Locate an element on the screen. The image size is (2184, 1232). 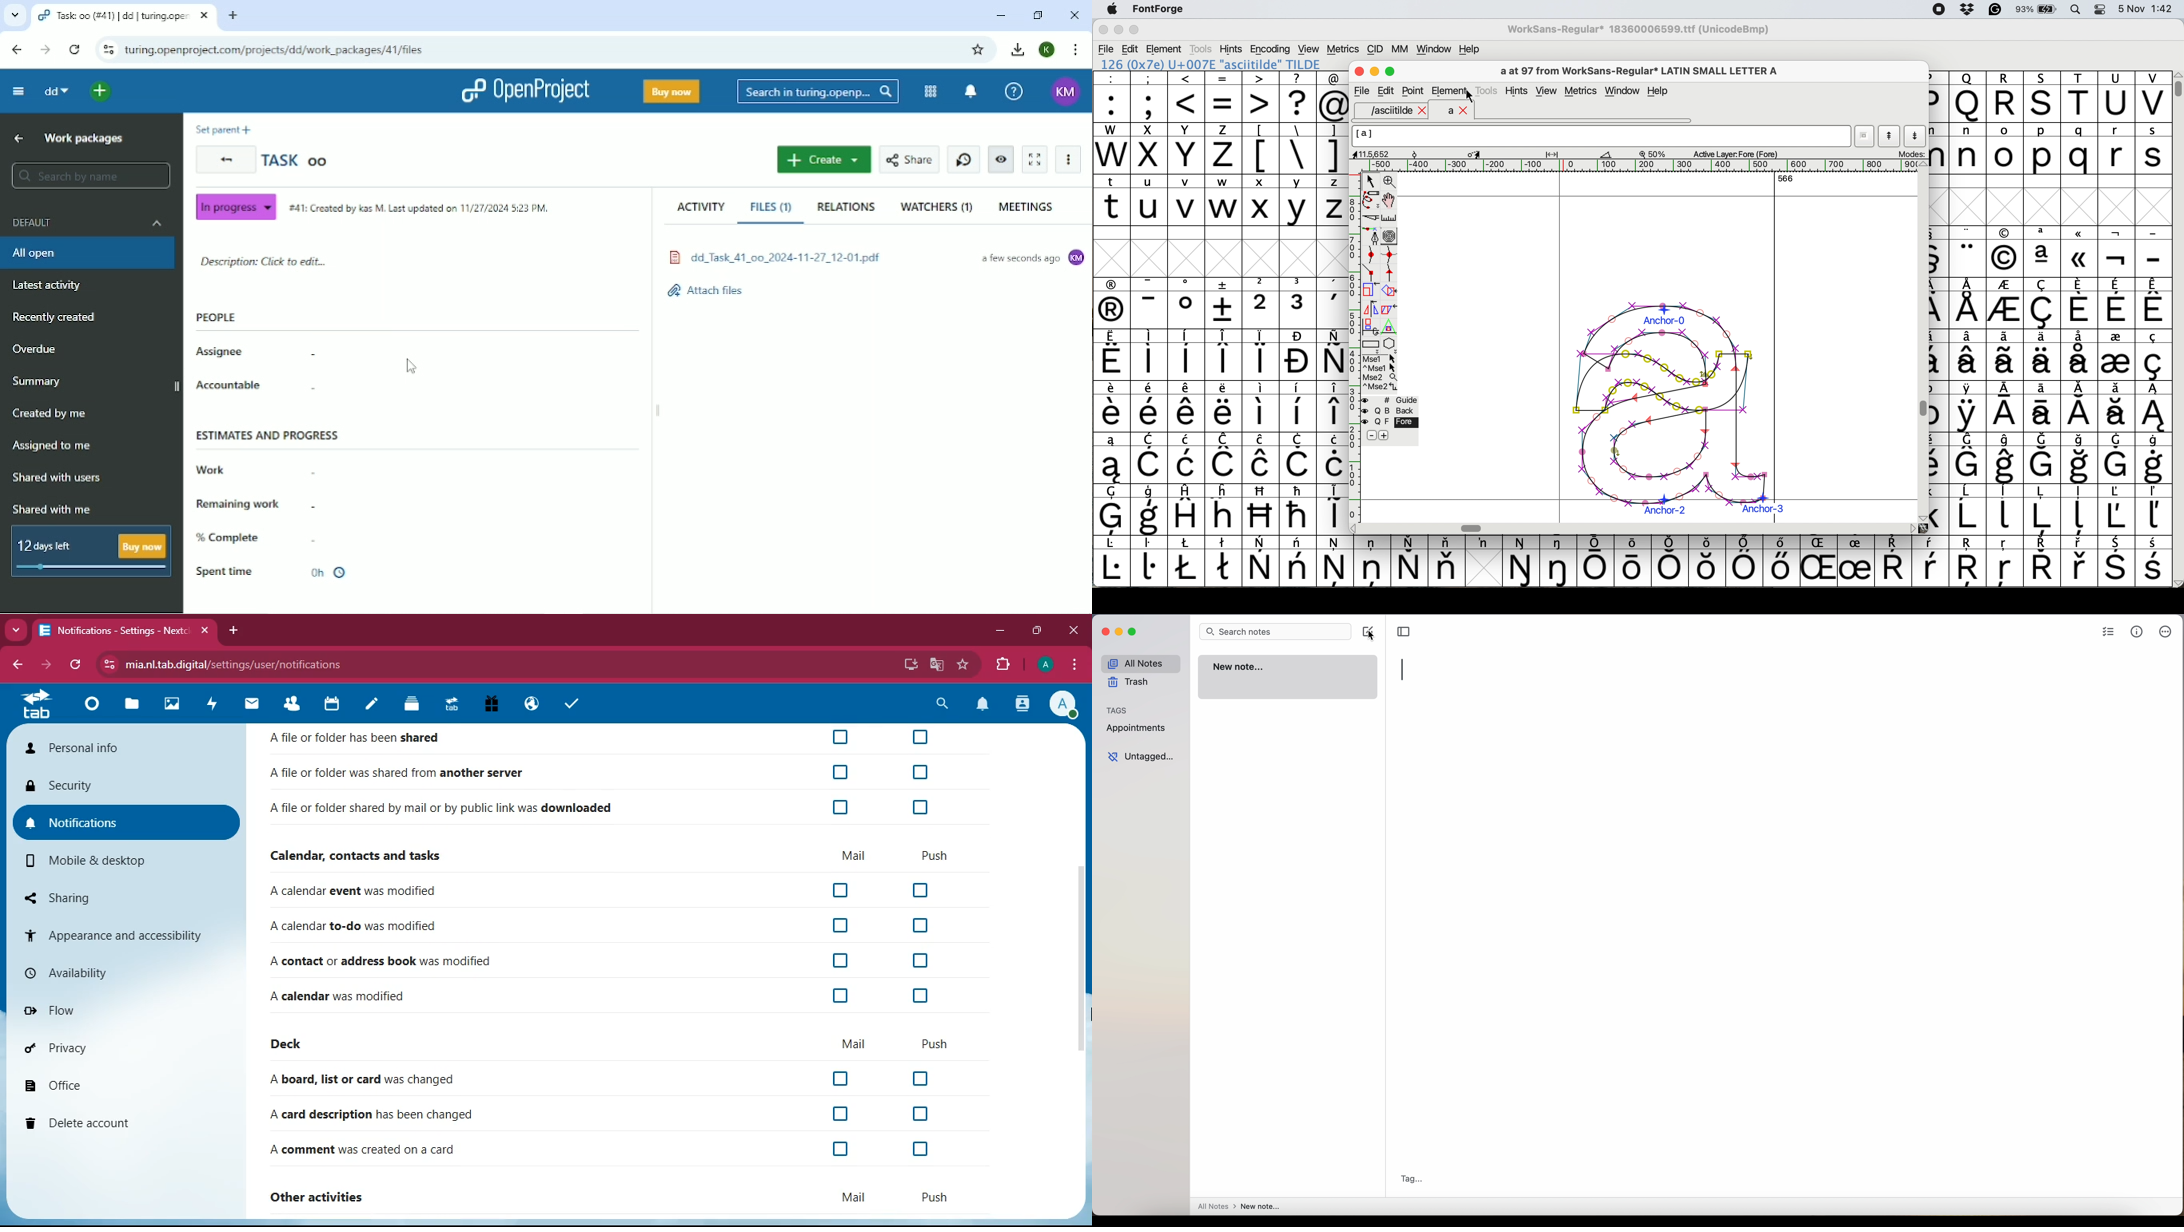
draw freehand curve is located at coordinates (1370, 200).